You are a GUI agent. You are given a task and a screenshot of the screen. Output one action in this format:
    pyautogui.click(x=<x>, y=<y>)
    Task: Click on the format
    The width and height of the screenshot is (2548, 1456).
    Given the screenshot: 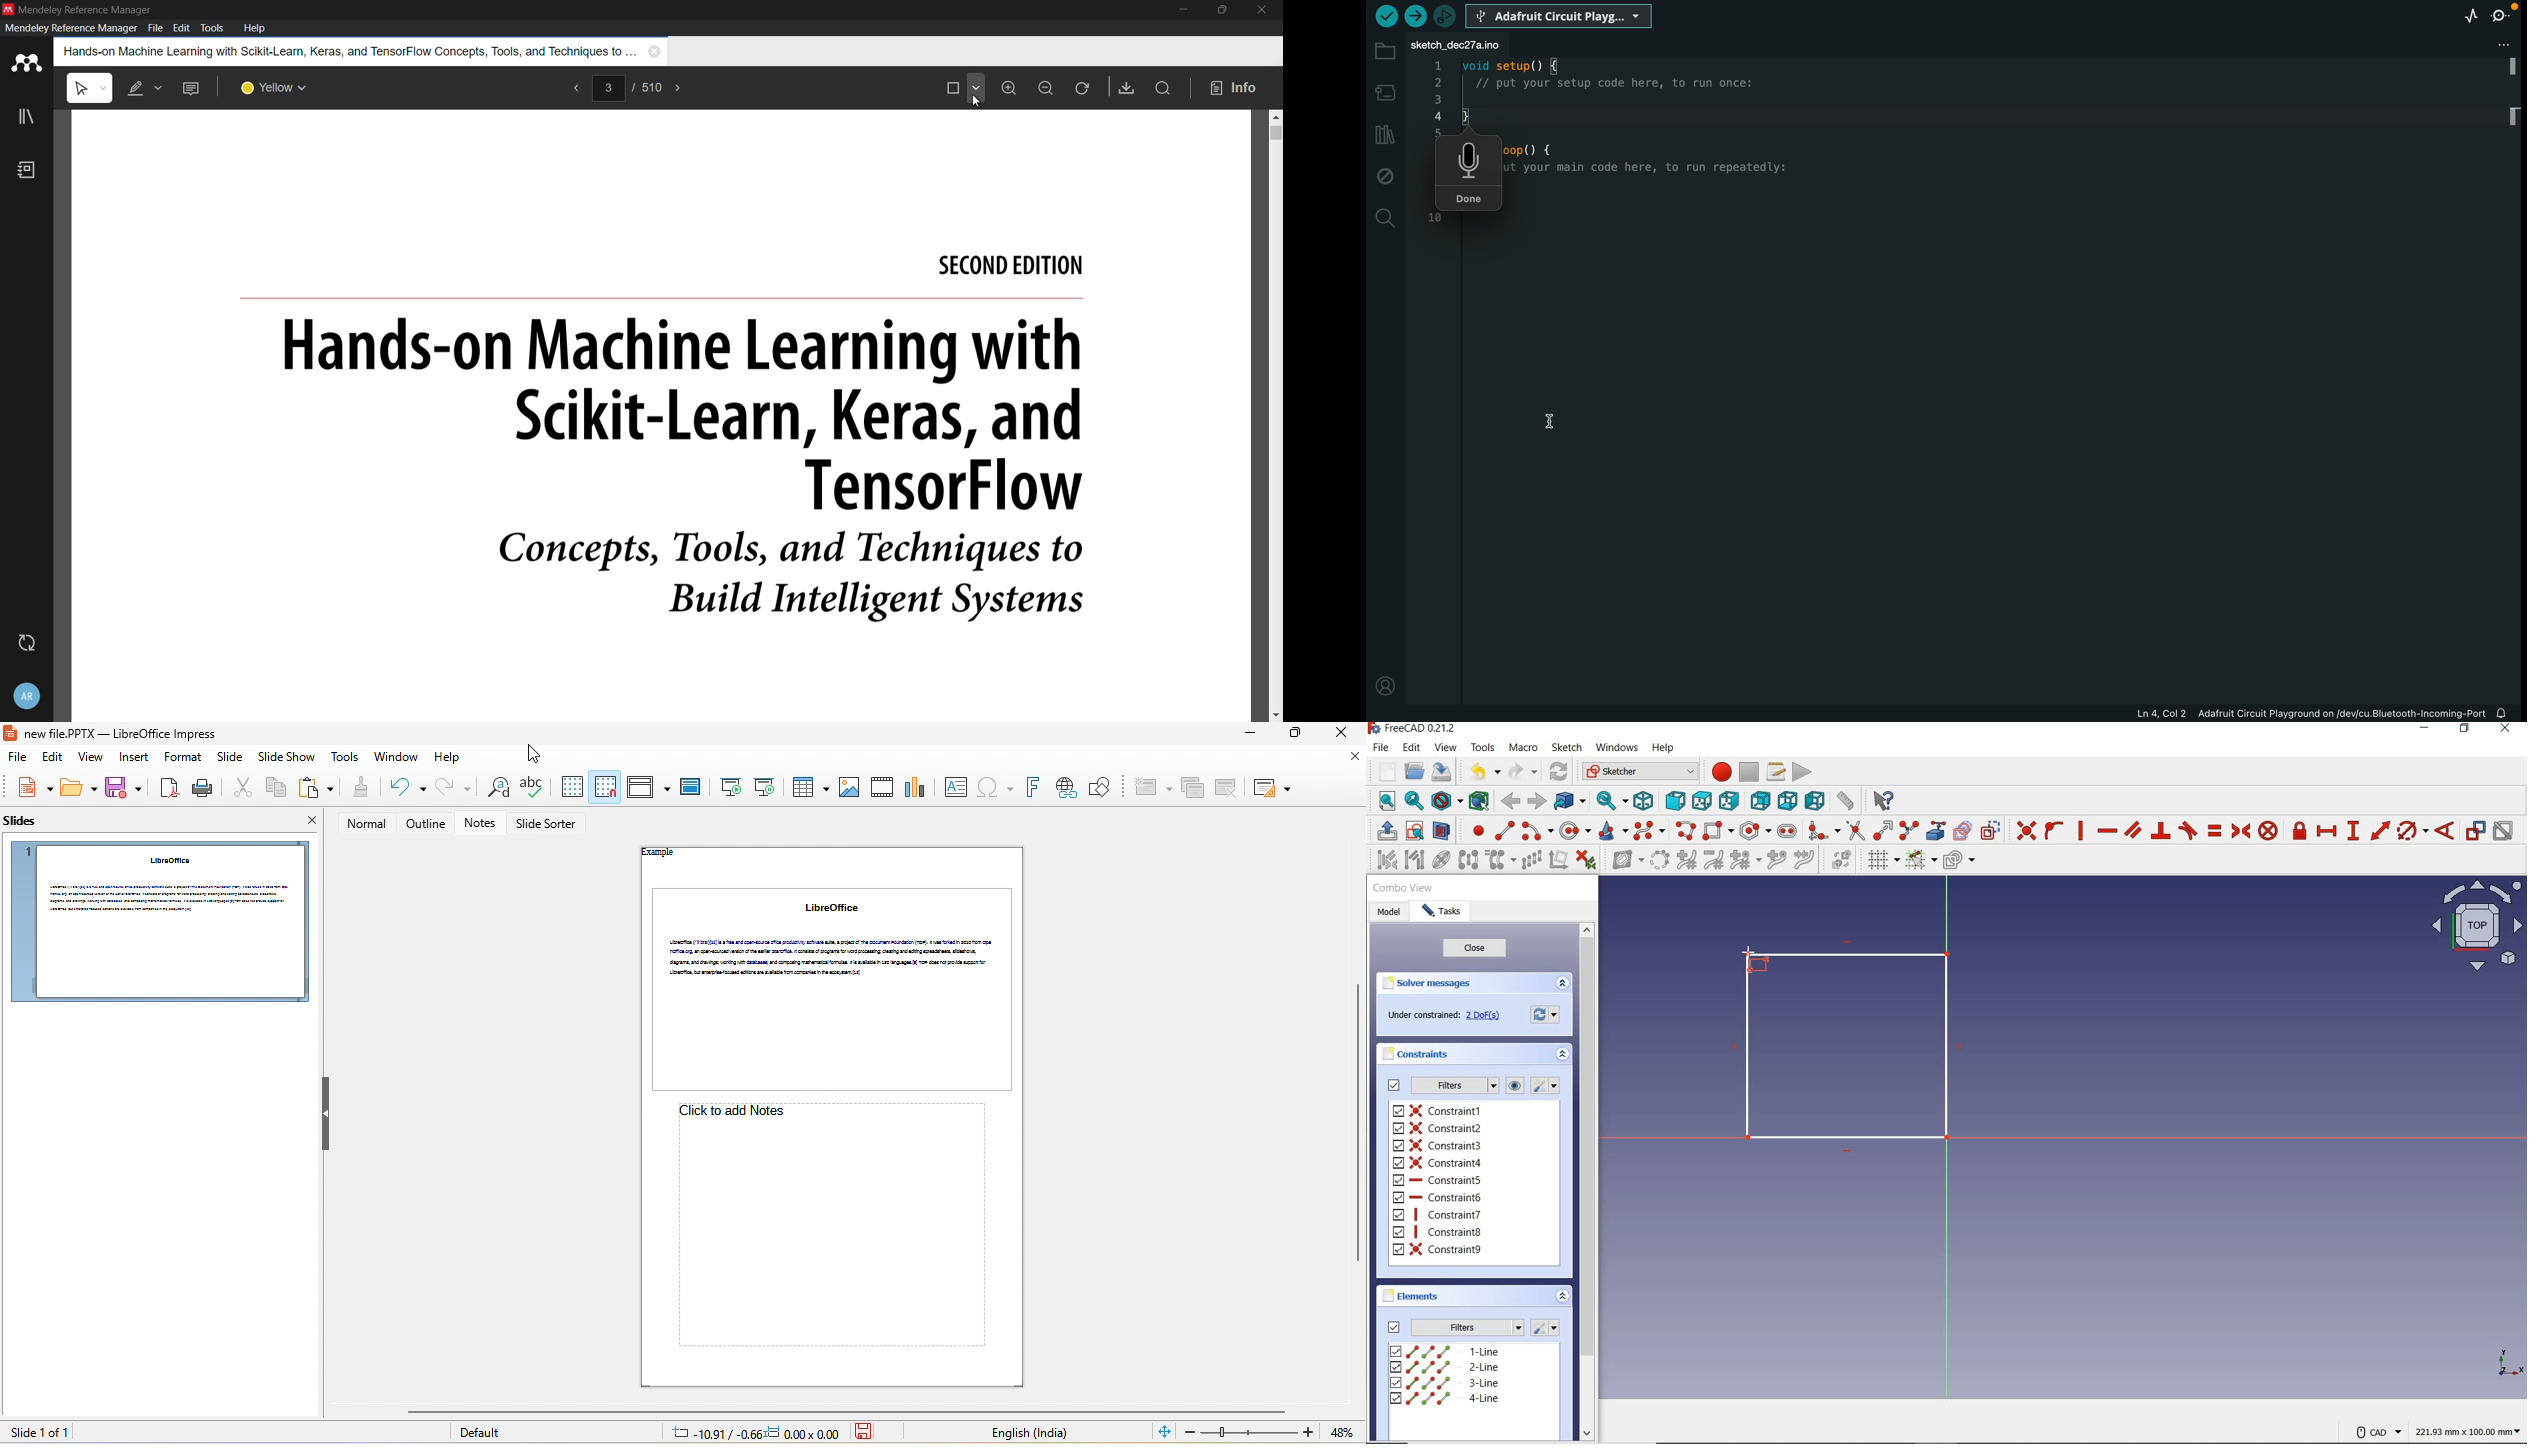 What is the action you would take?
    pyautogui.click(x=182, y=757)
    